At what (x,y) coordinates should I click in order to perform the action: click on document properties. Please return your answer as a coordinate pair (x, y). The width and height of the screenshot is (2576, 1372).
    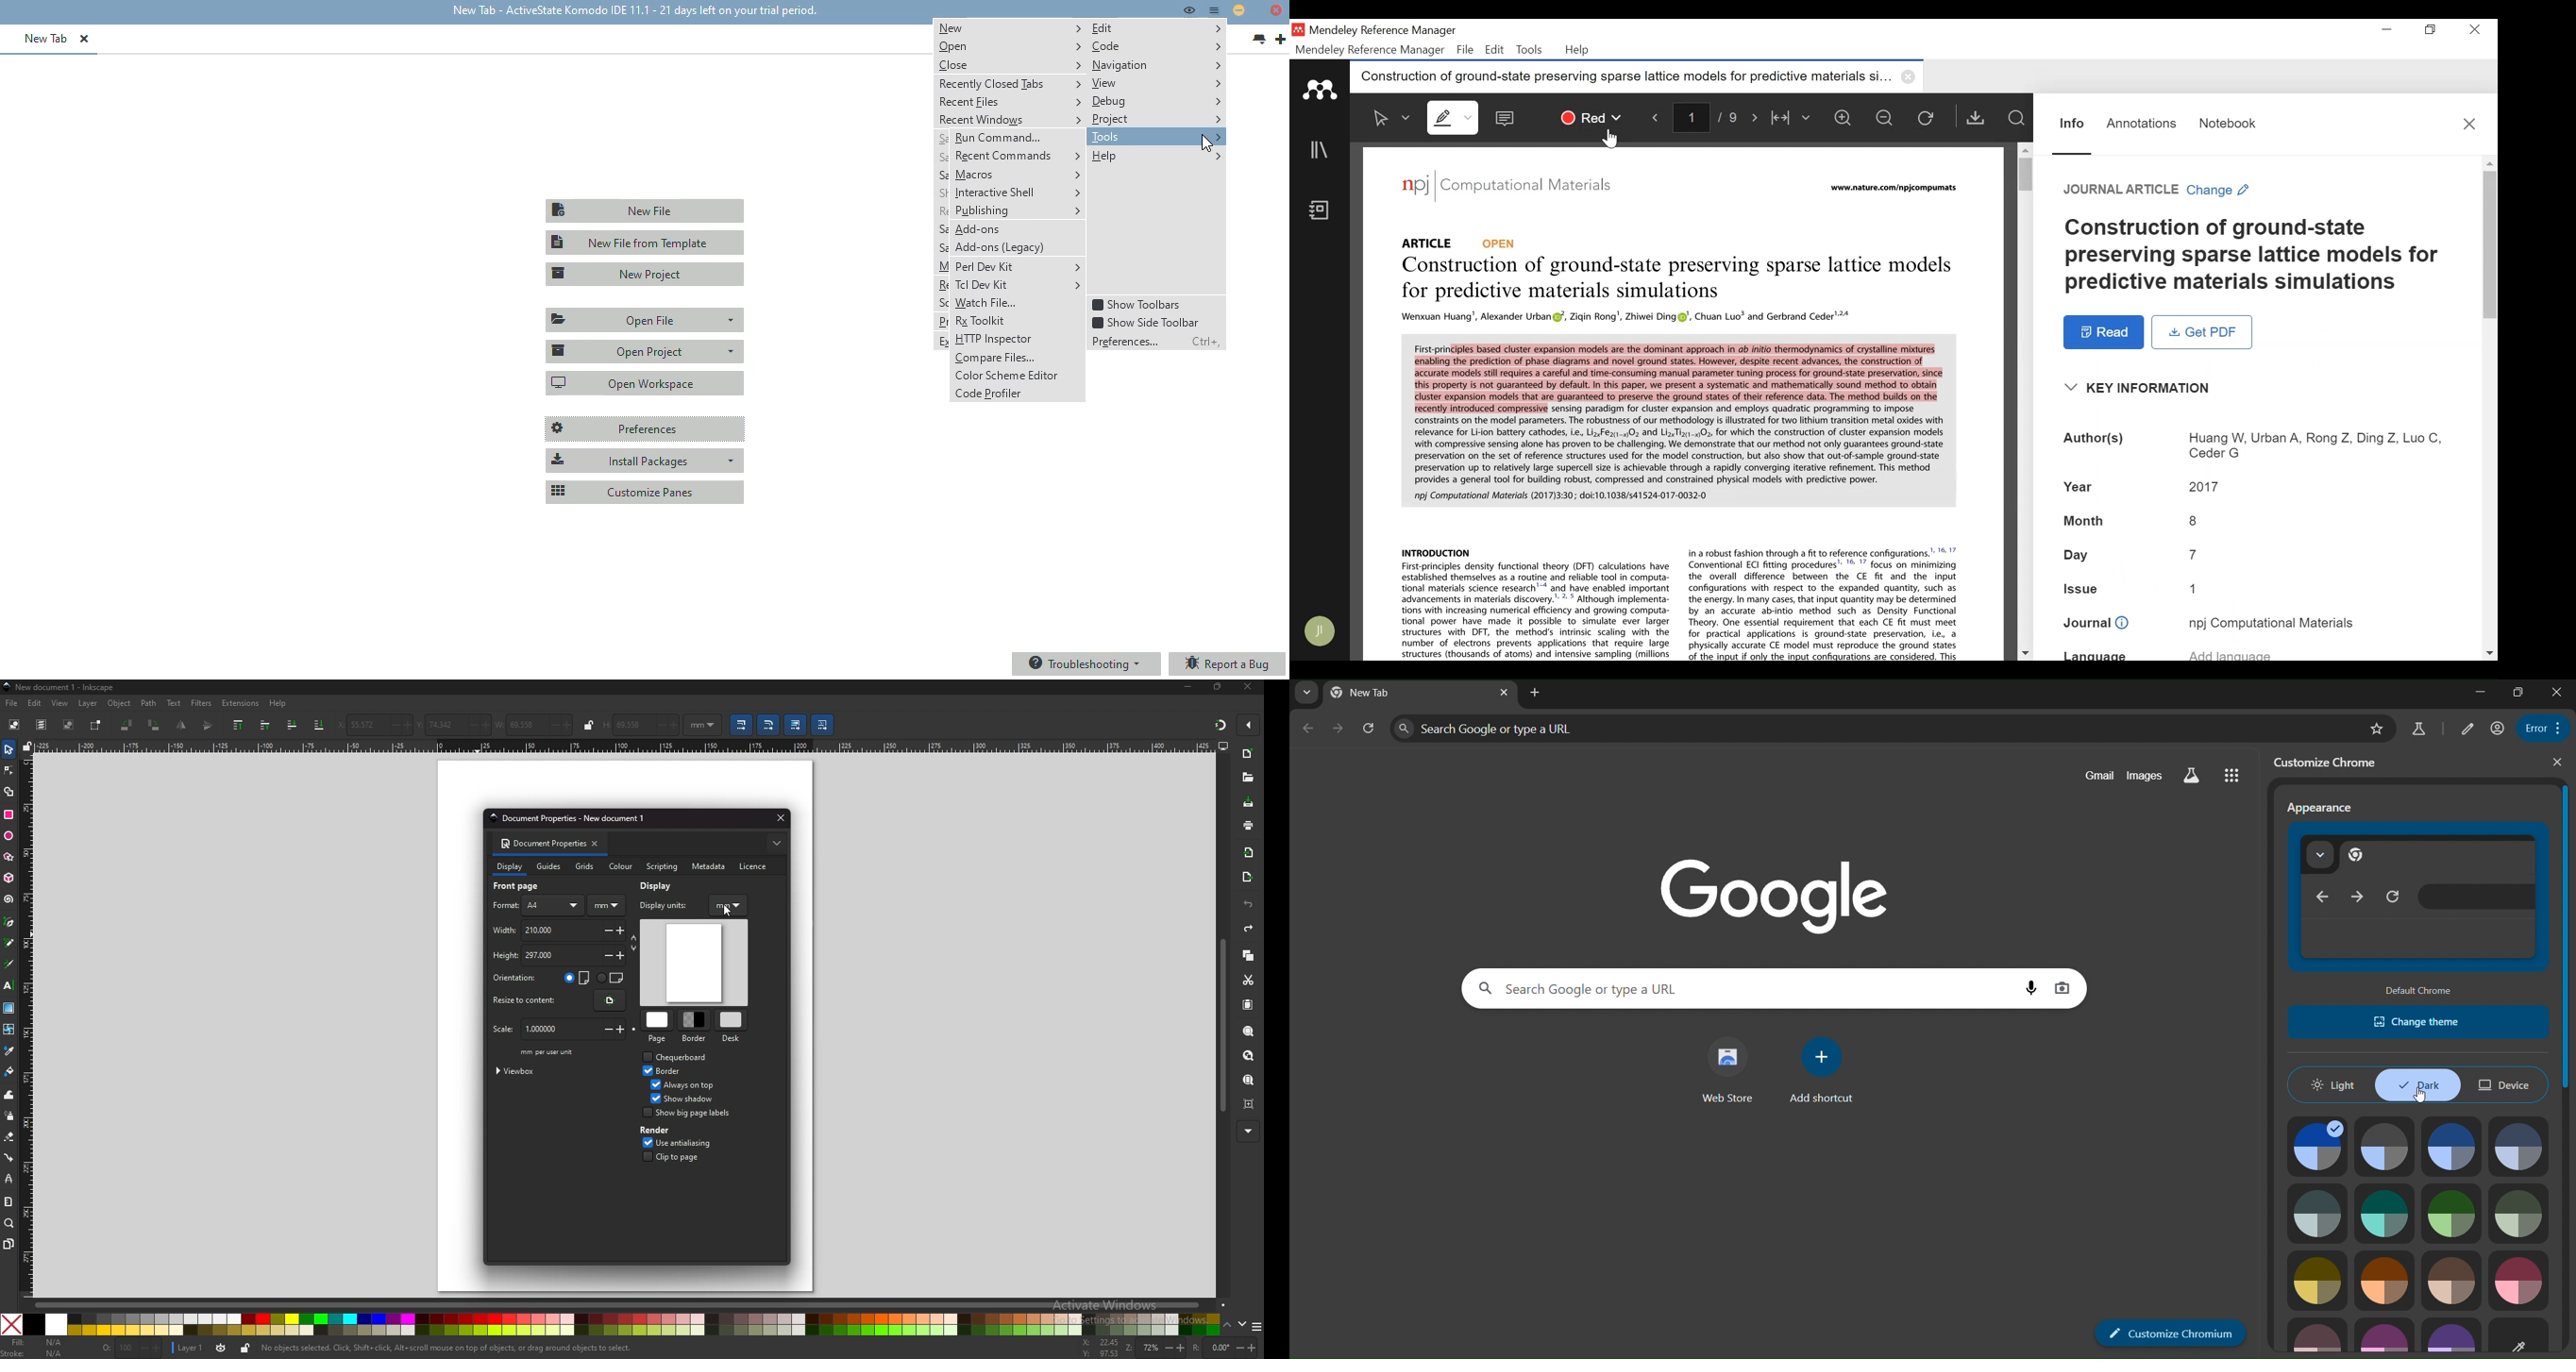
    Looking at the image, I should click on (541, 844).